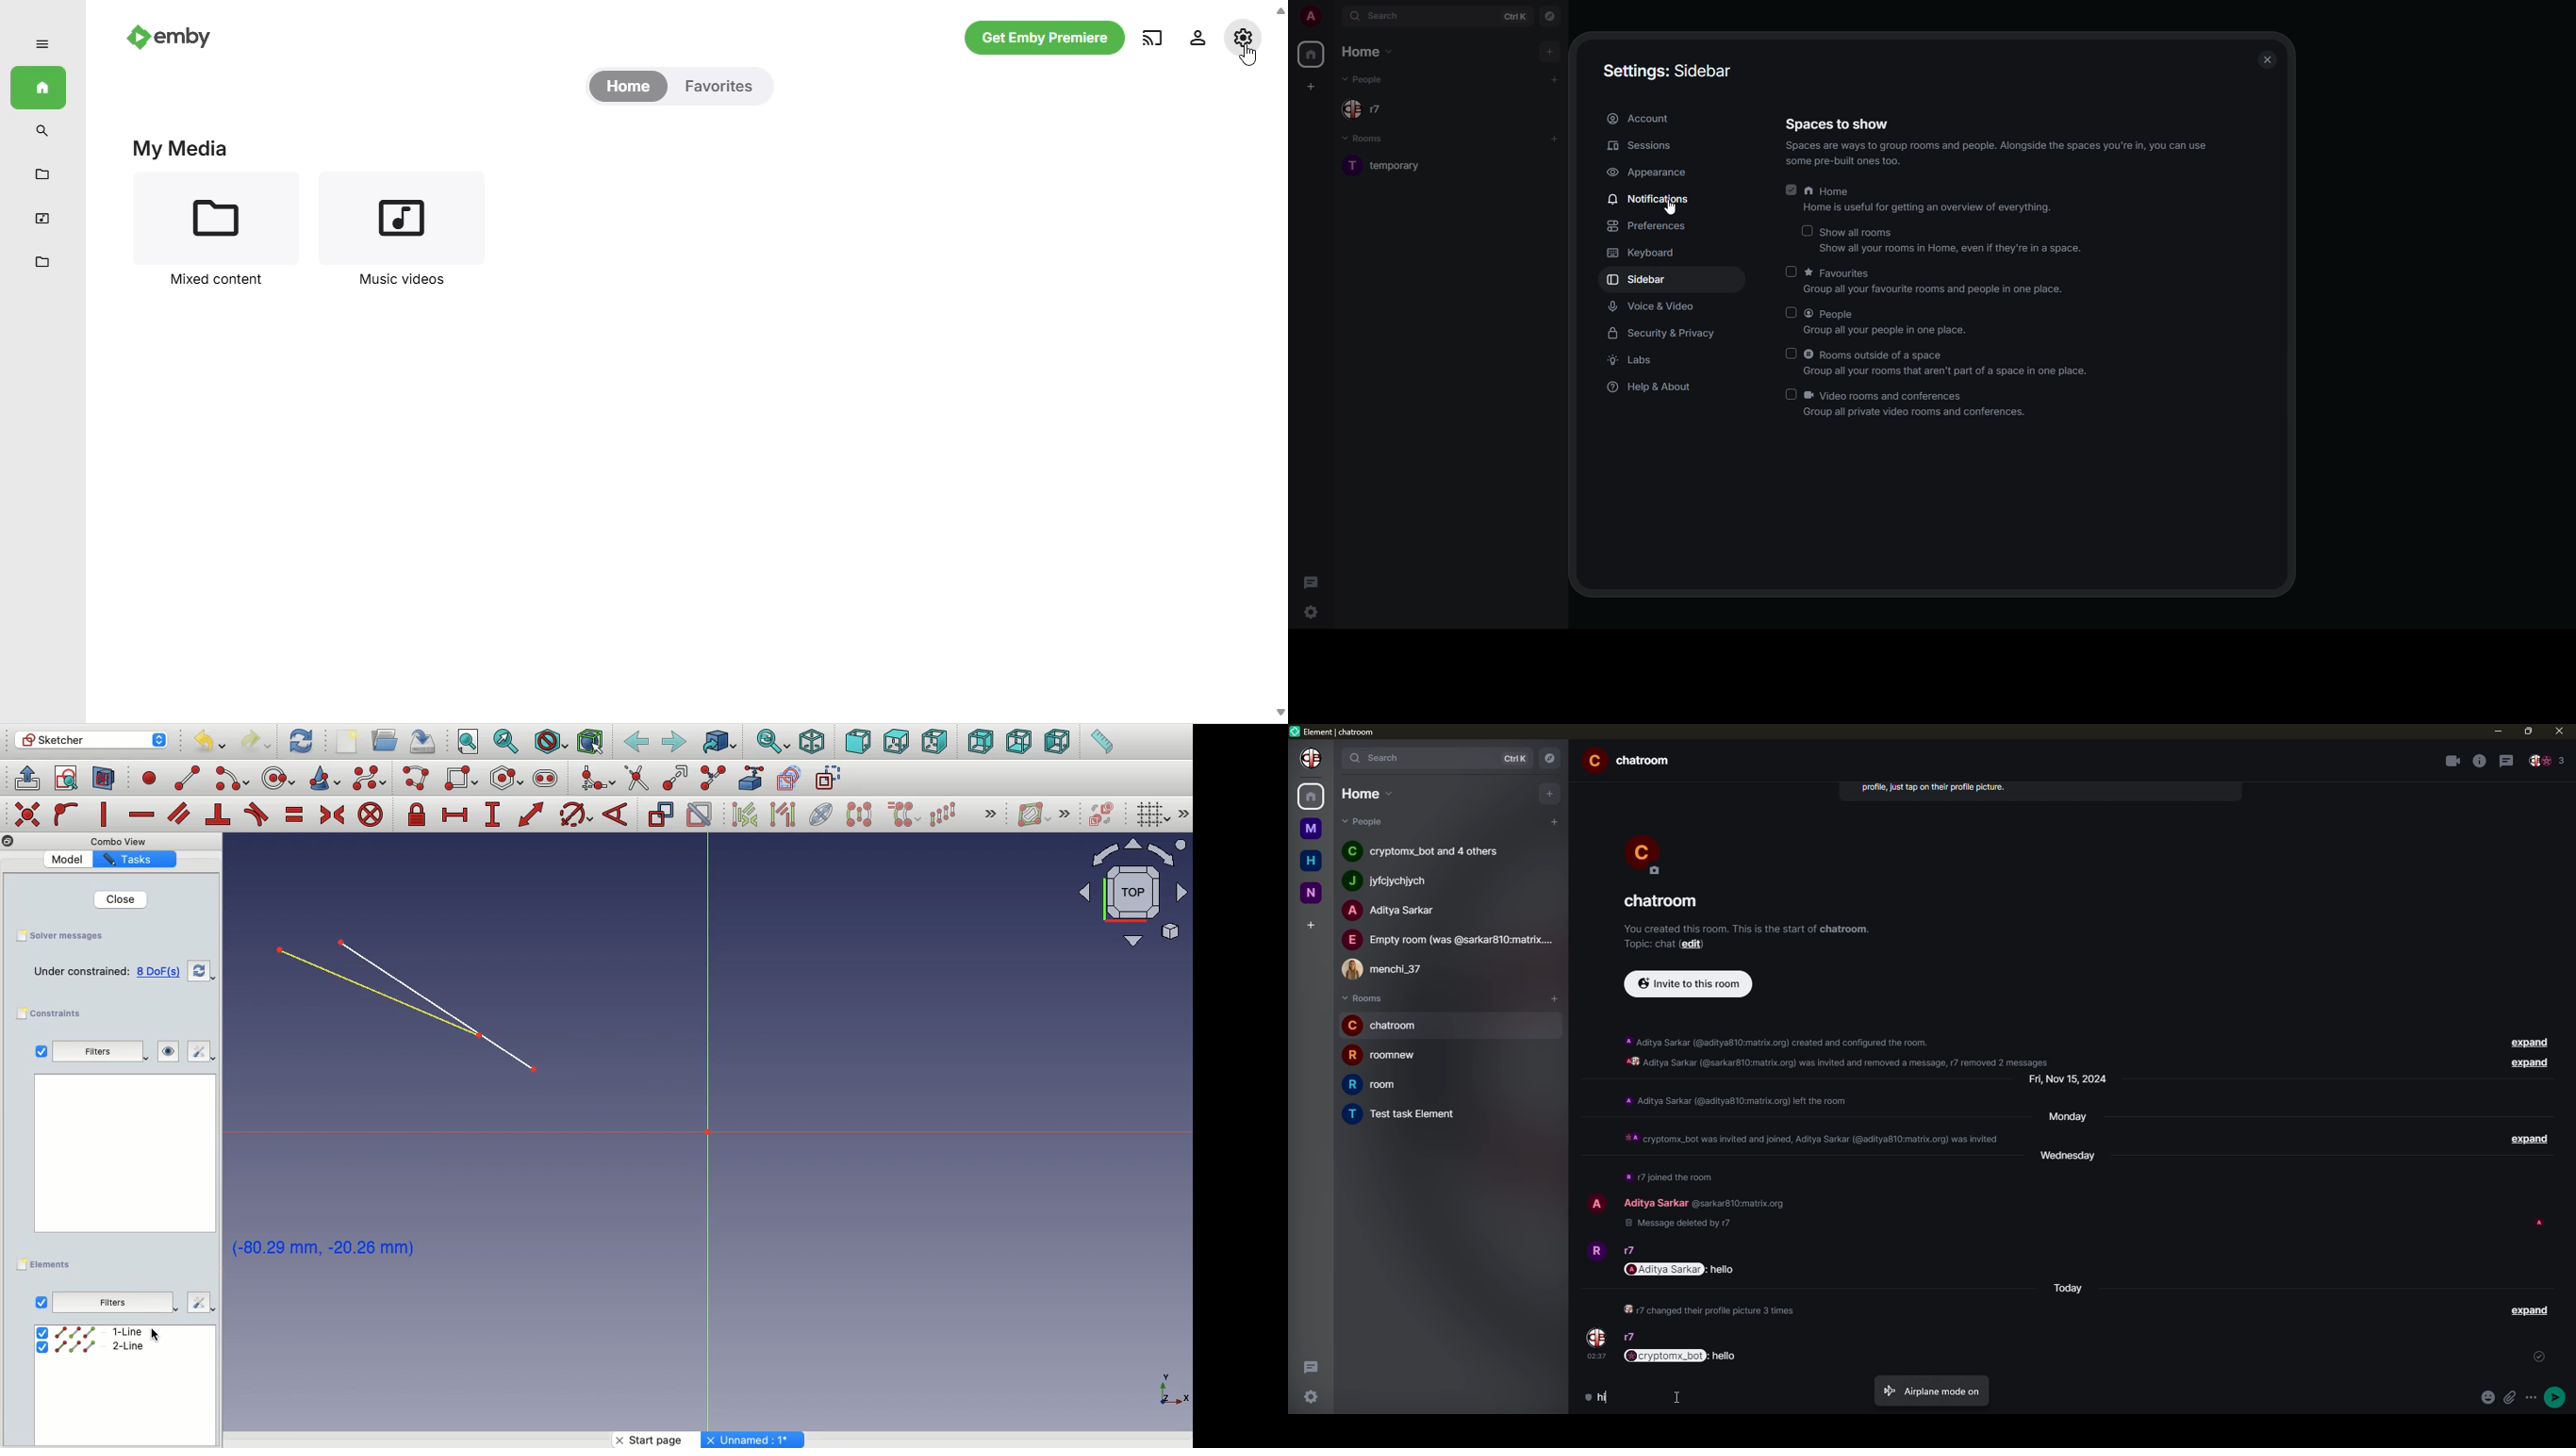 The height and width of the screenshot is (1456, 2576). What do you see at coordinates (1669, 1178) in the screenshot?
I see `info` at bounding box center [1669, 1178].